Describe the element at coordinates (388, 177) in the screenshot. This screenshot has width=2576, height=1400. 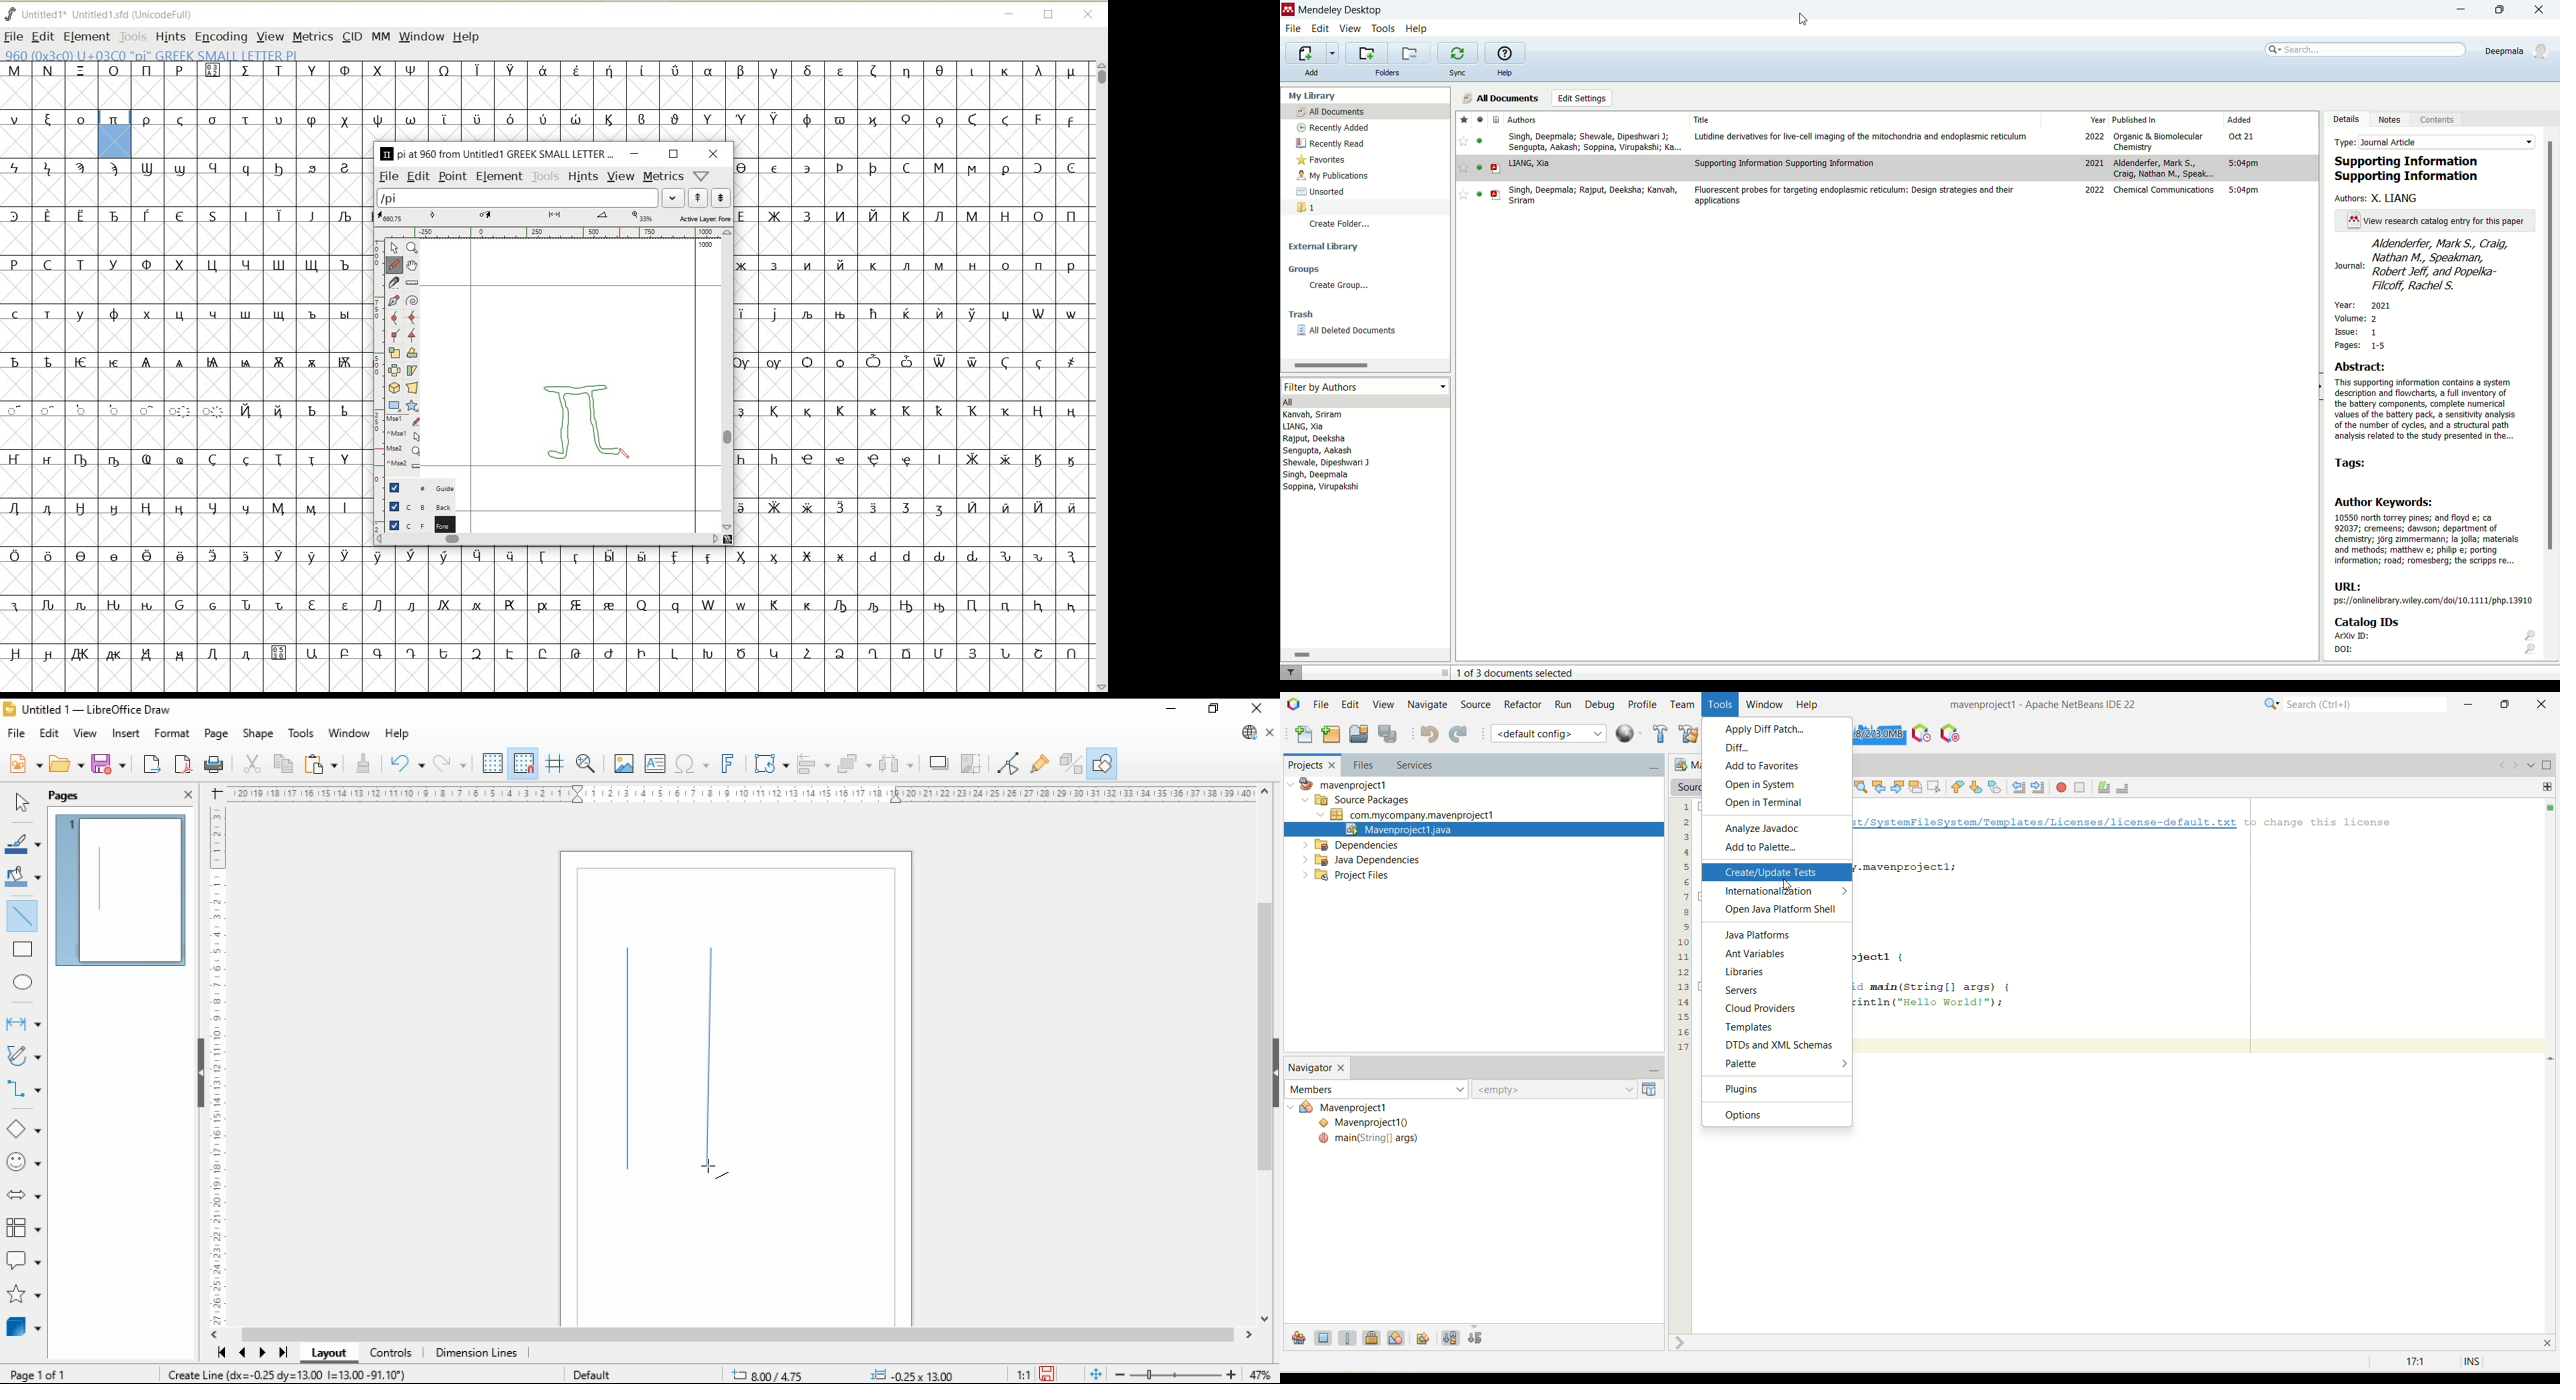
I see `FILE` at that location.